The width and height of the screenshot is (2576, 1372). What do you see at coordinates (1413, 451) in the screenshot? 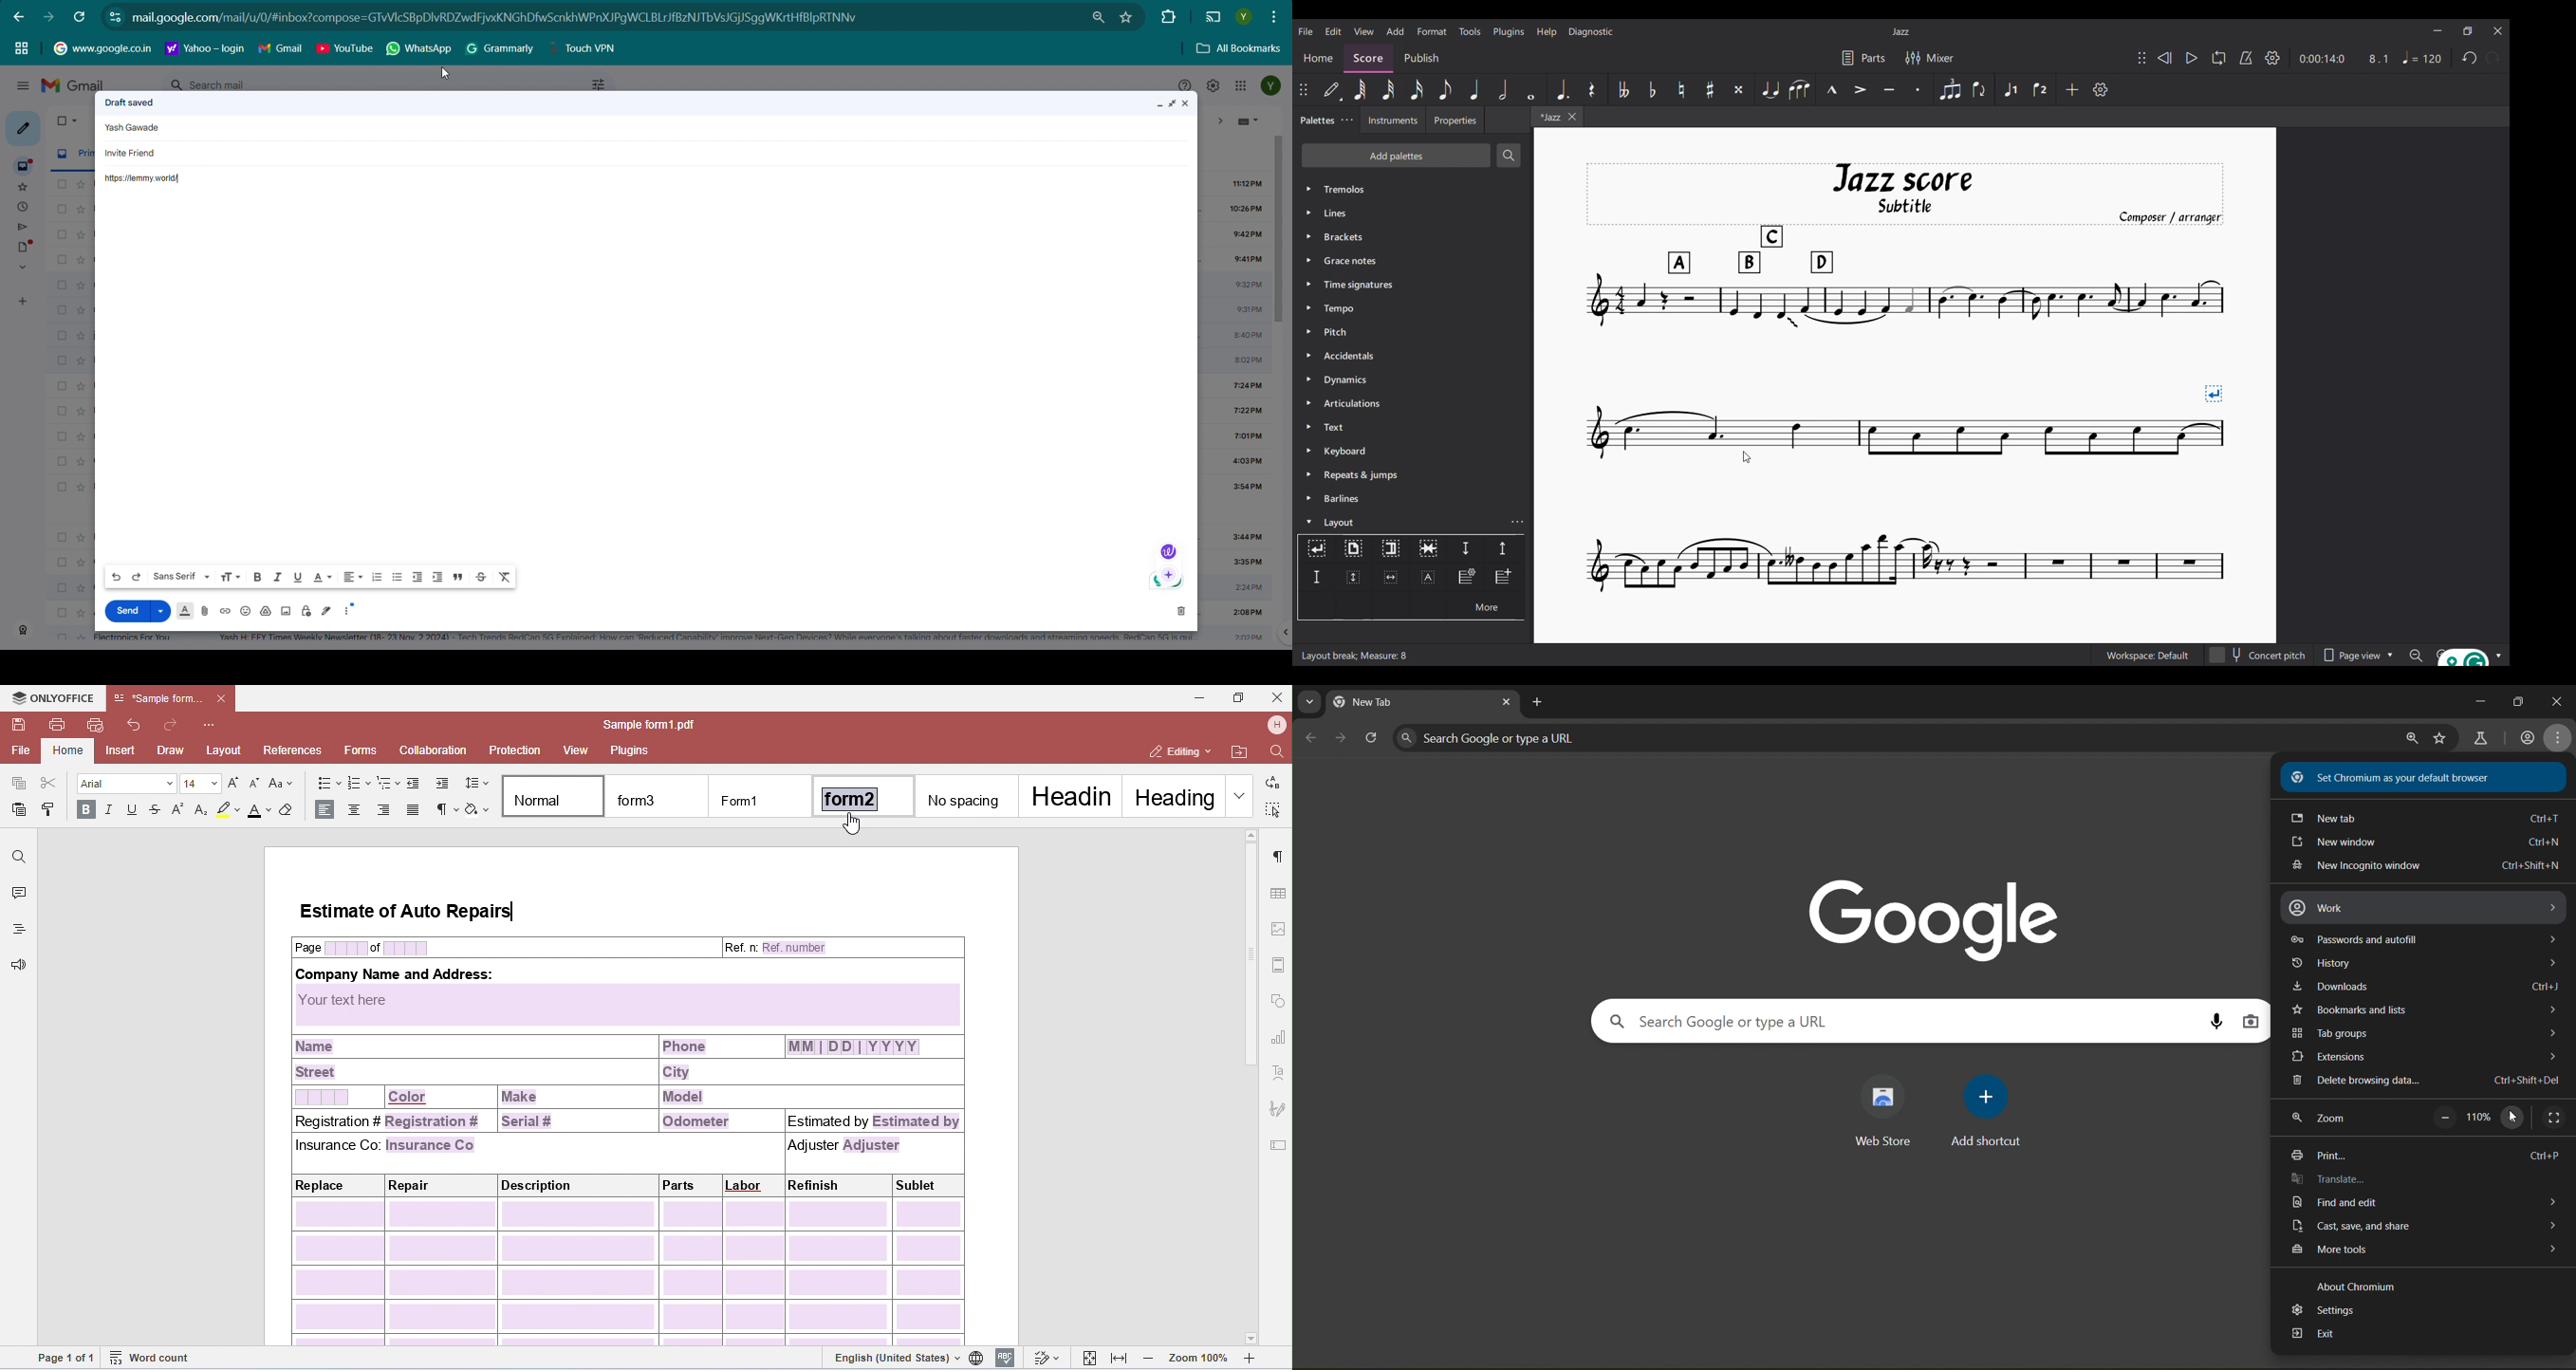
I see `Keyboard` at bounding box center [1413, 451].